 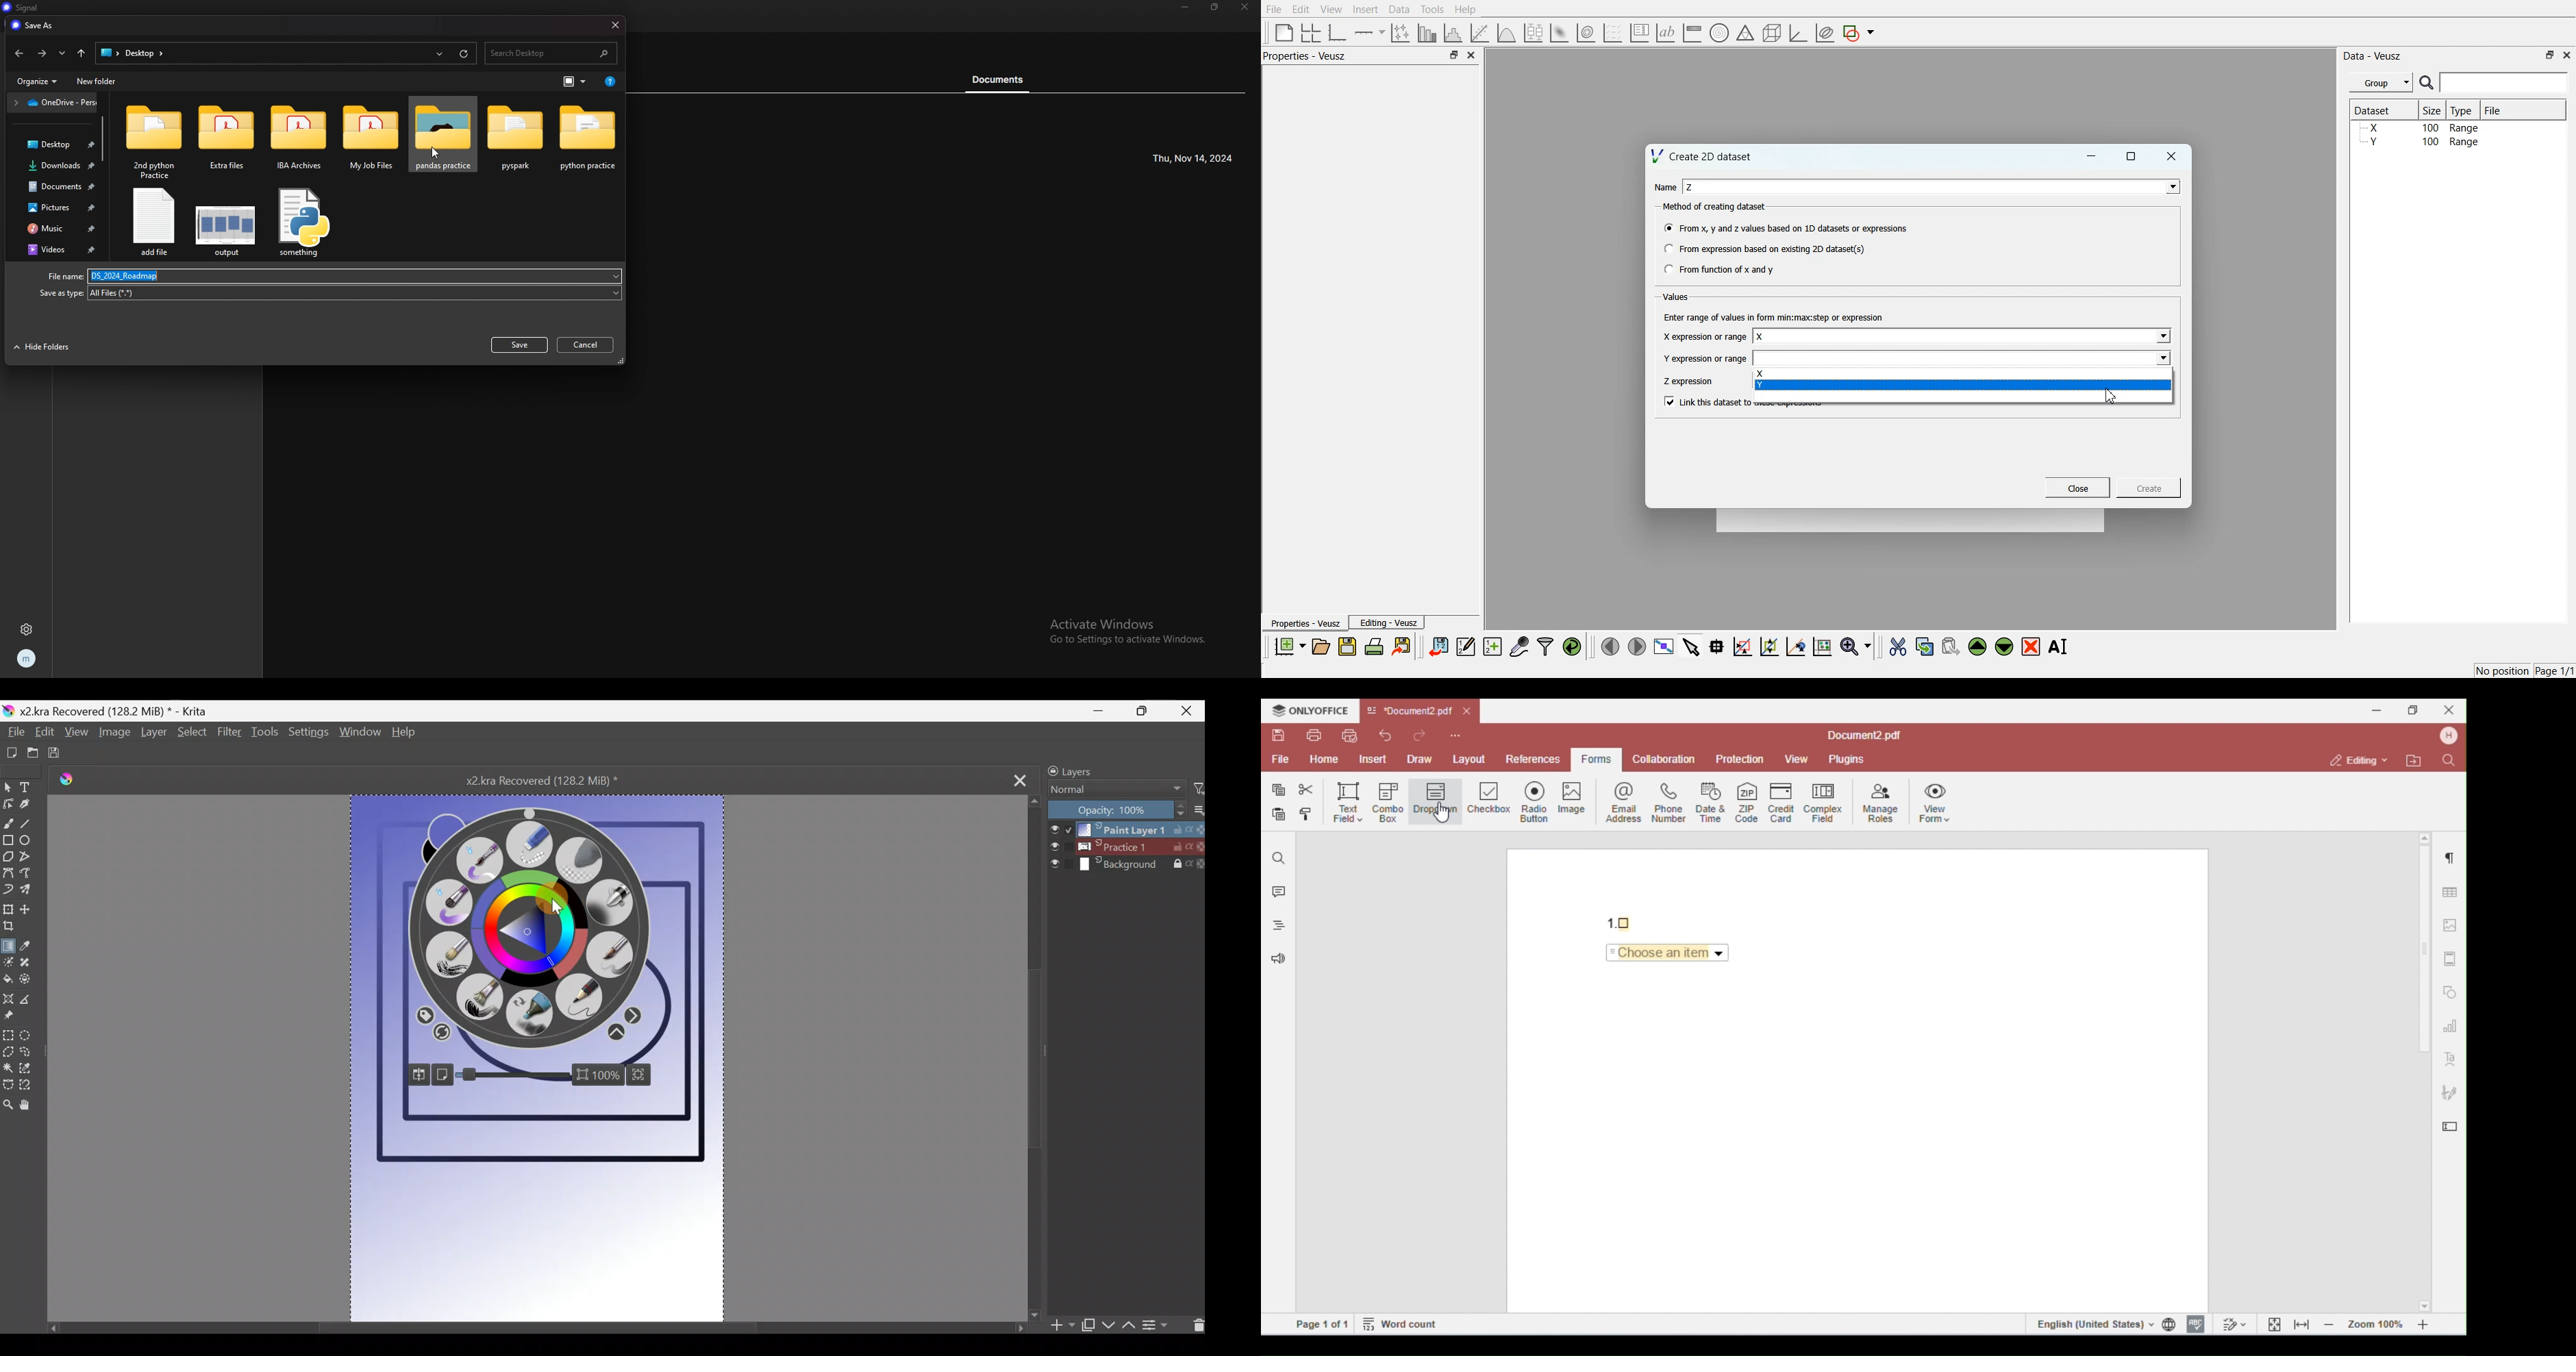 I want to click on Ellipse tool, so click(x=29, y=842).